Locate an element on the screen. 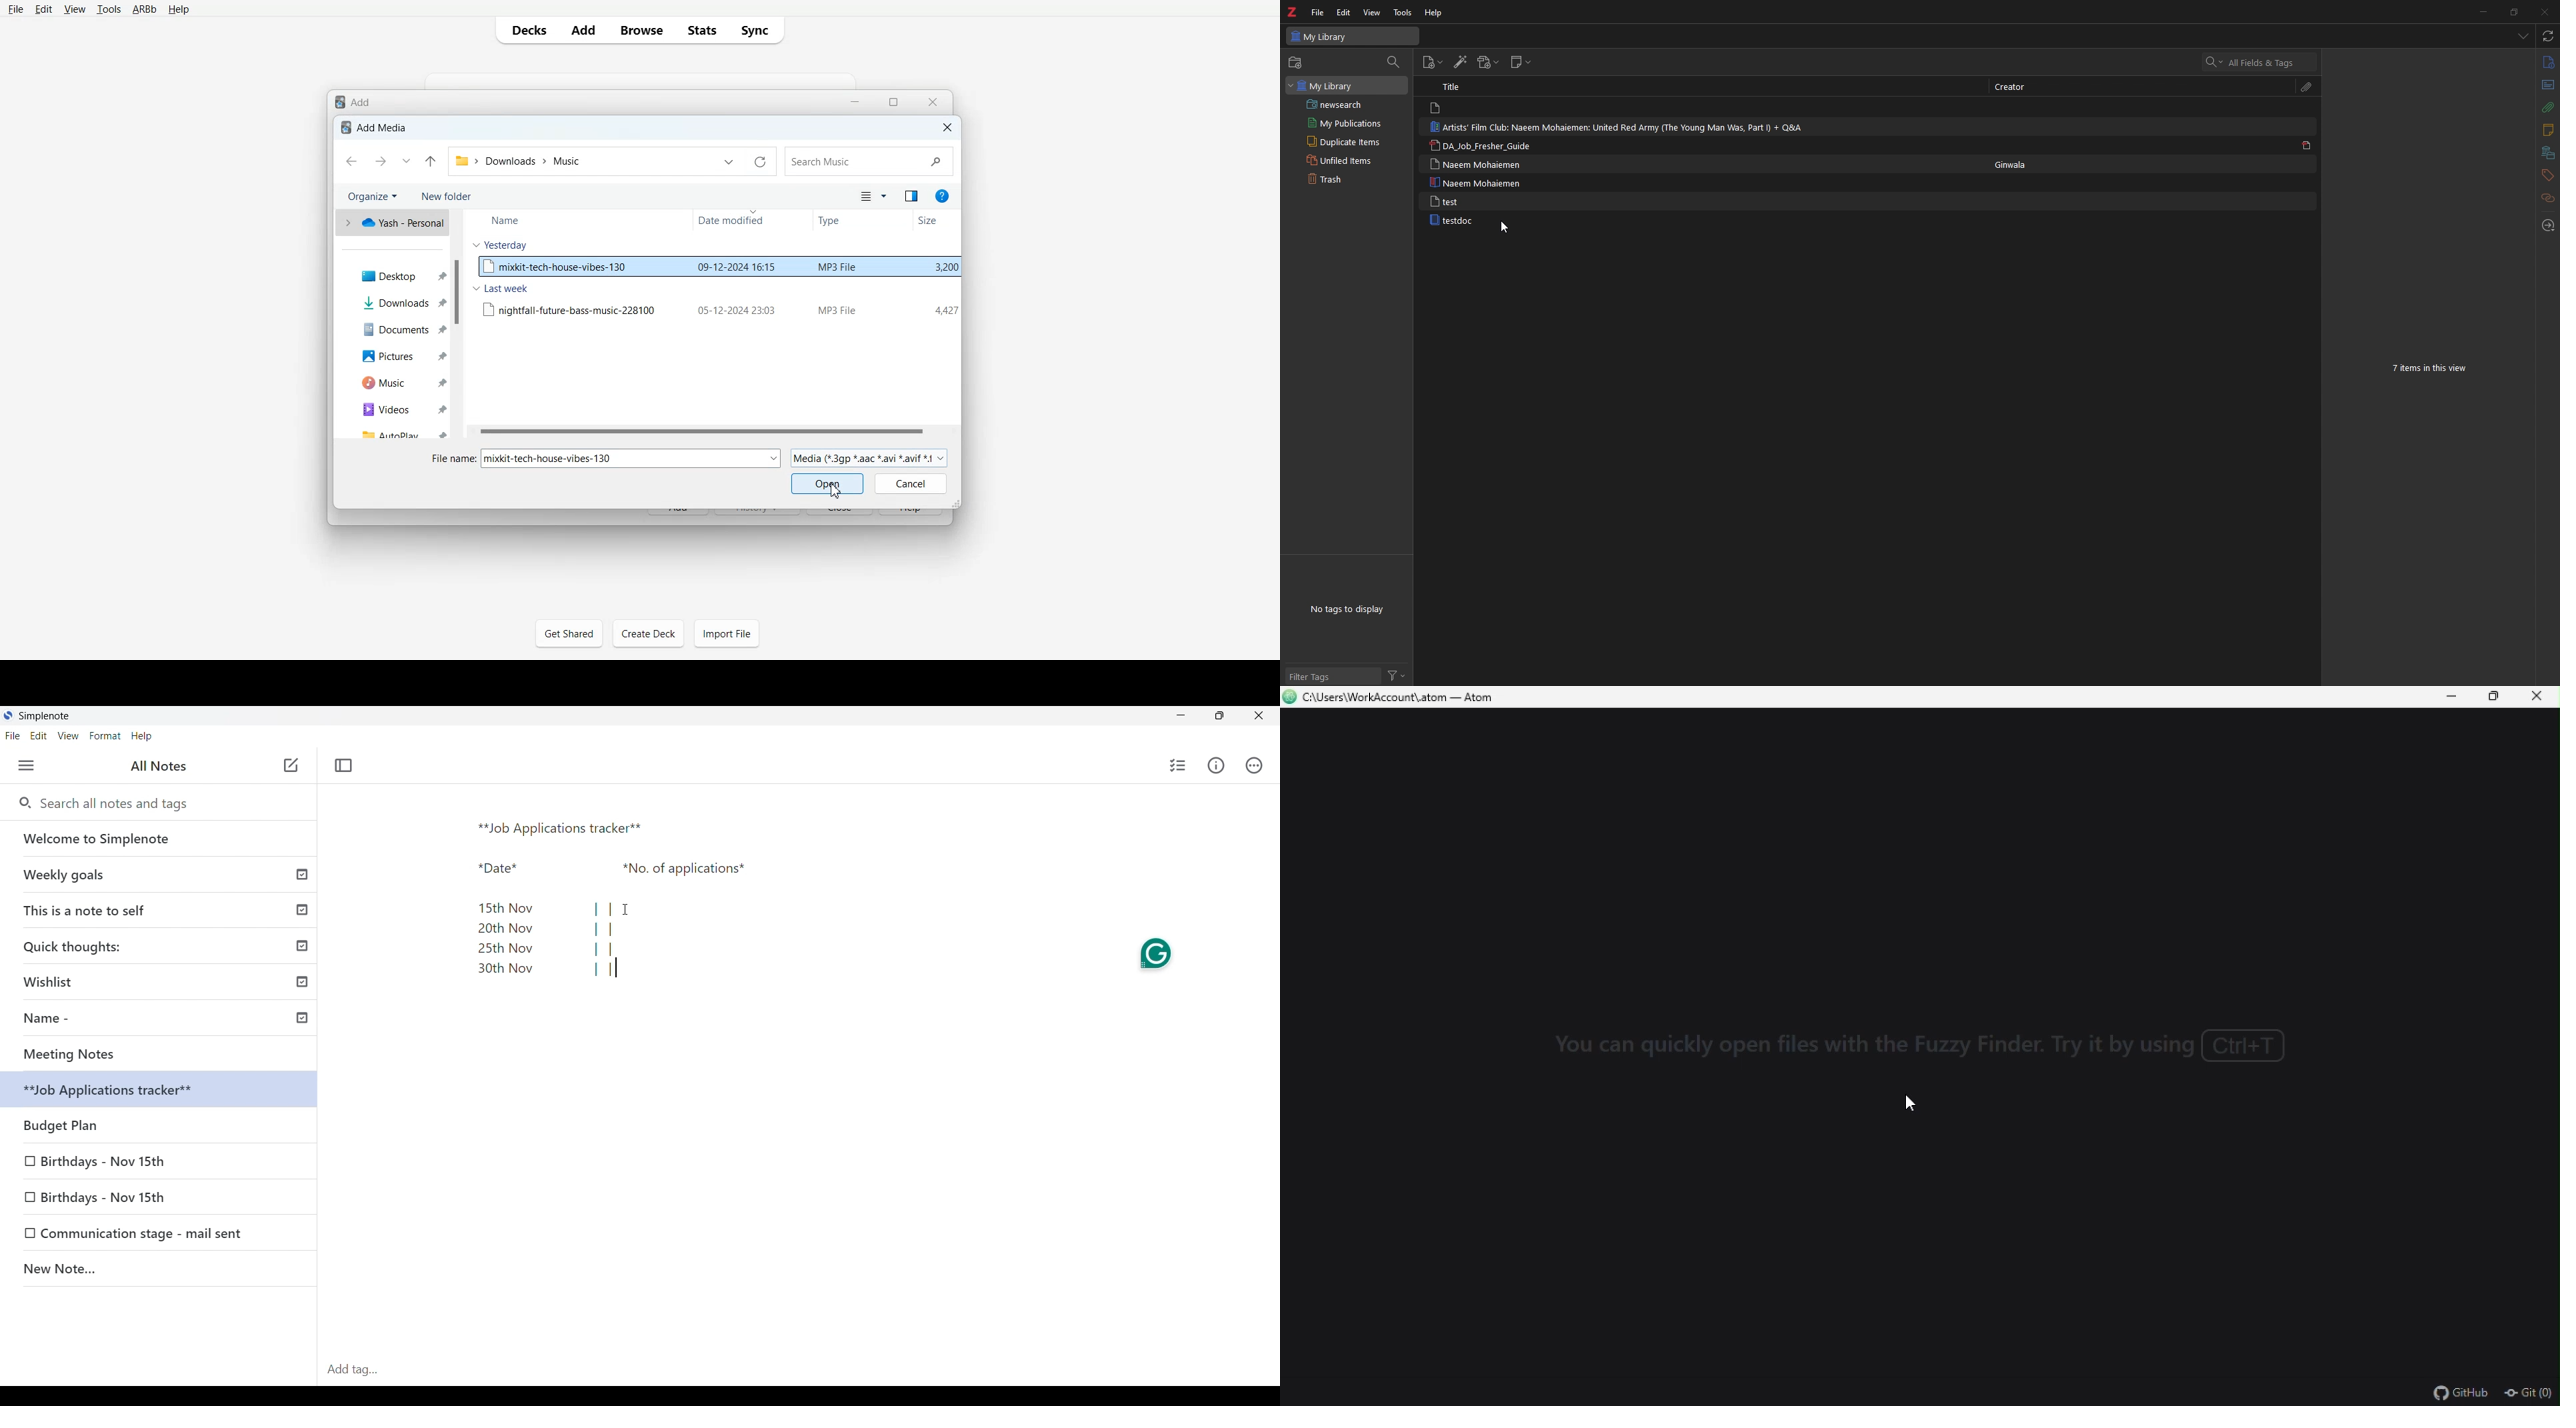 This screenshot has height=1428, width=2576. abstract is located at coordinates (2546, 85).